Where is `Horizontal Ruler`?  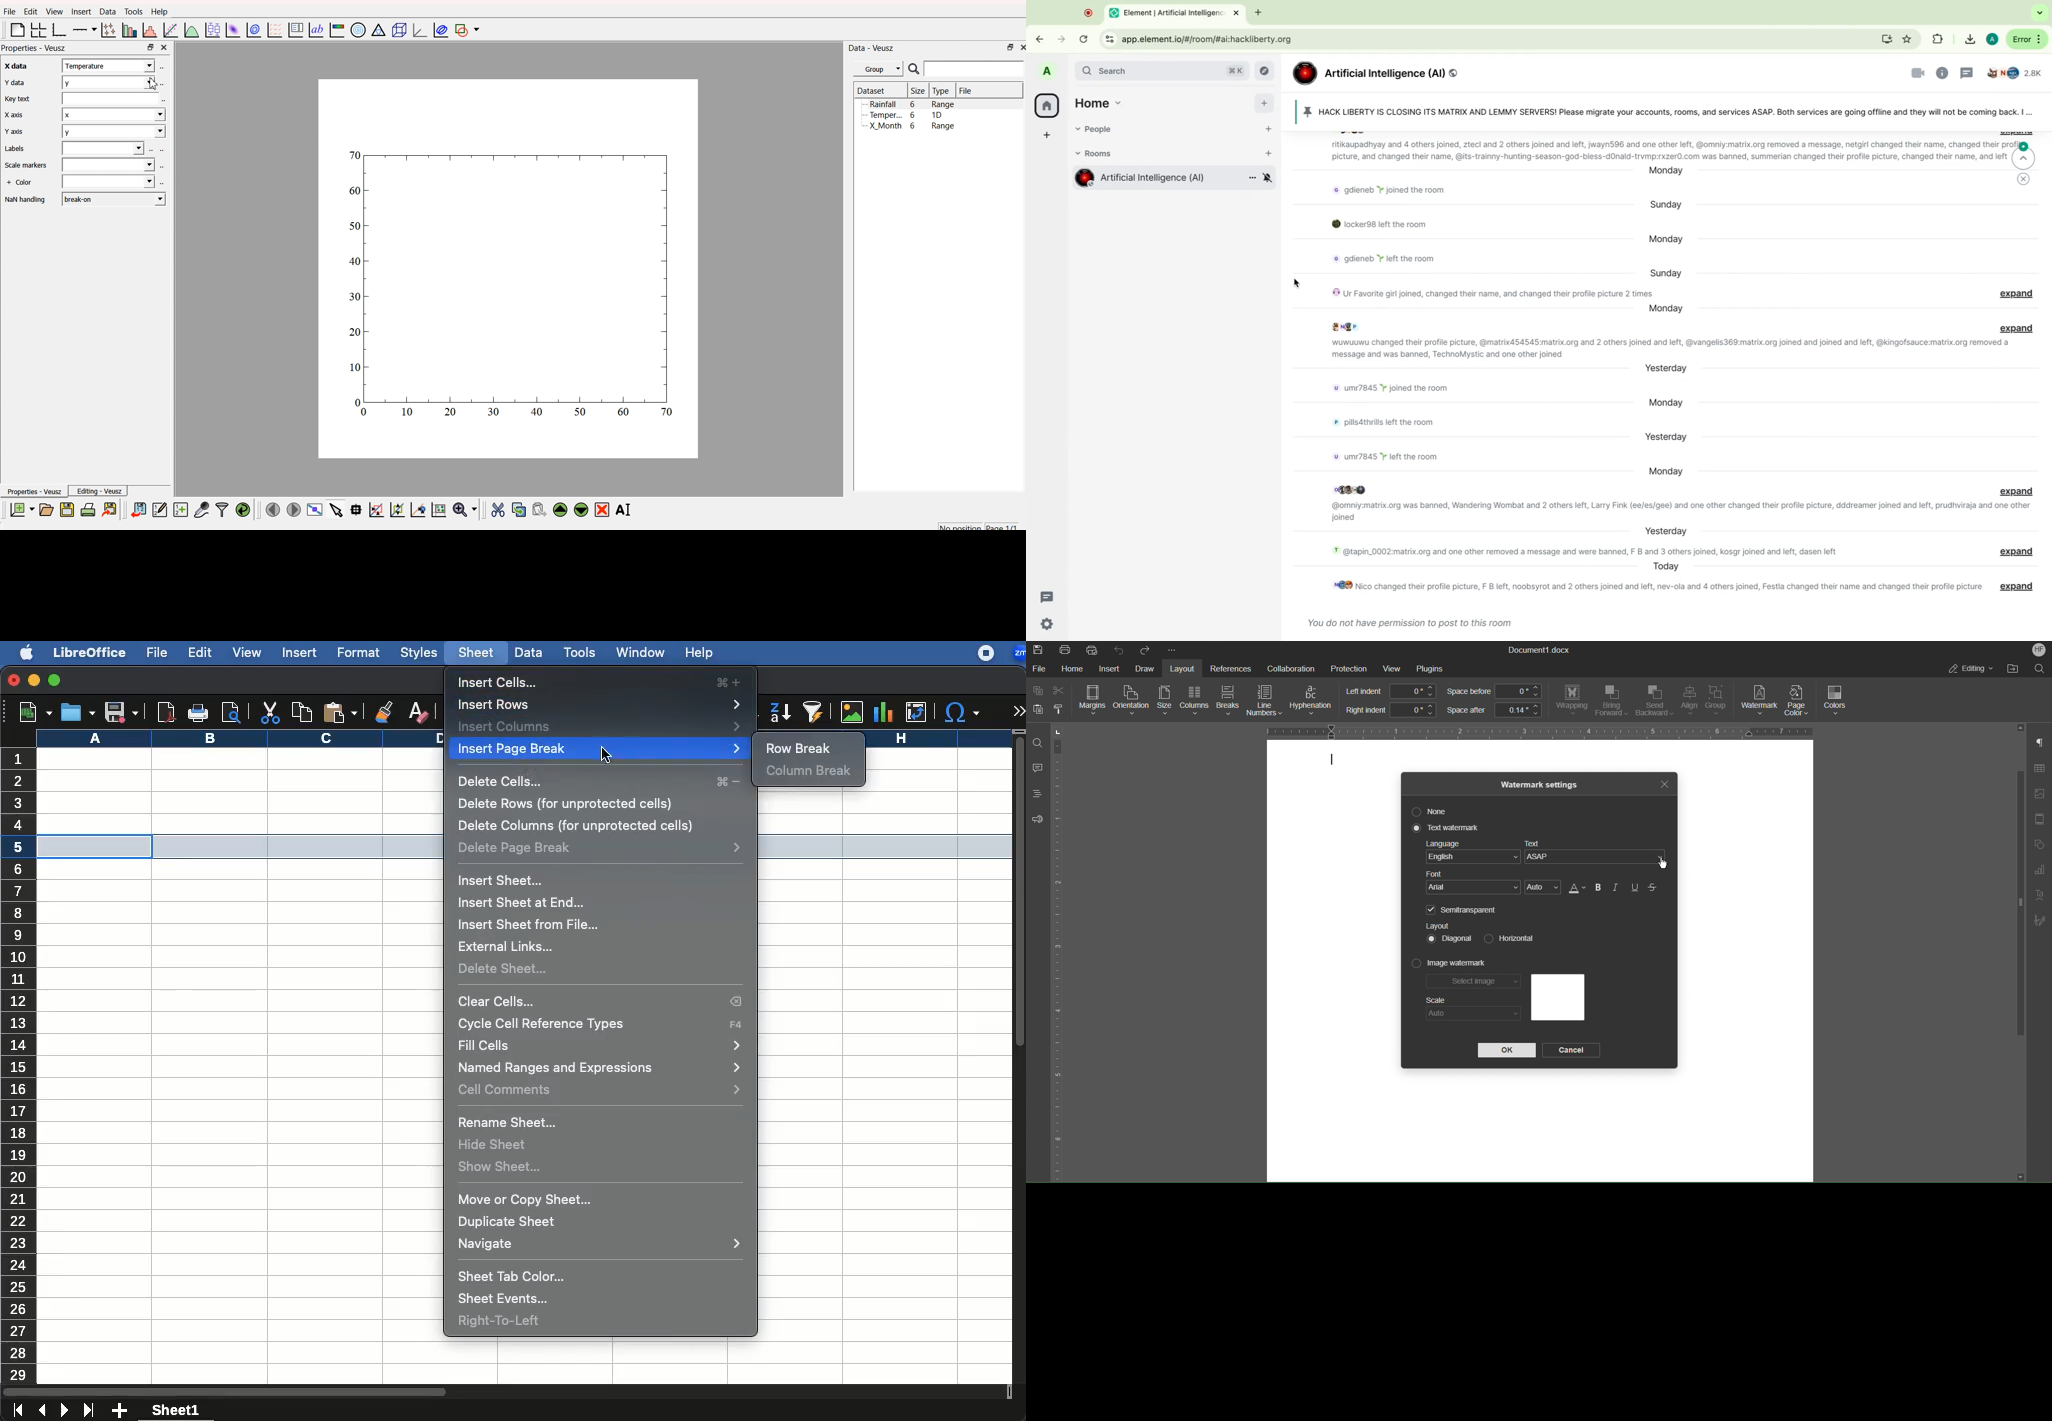
Horizontal Ruler is located at coordinates (1535, 730).